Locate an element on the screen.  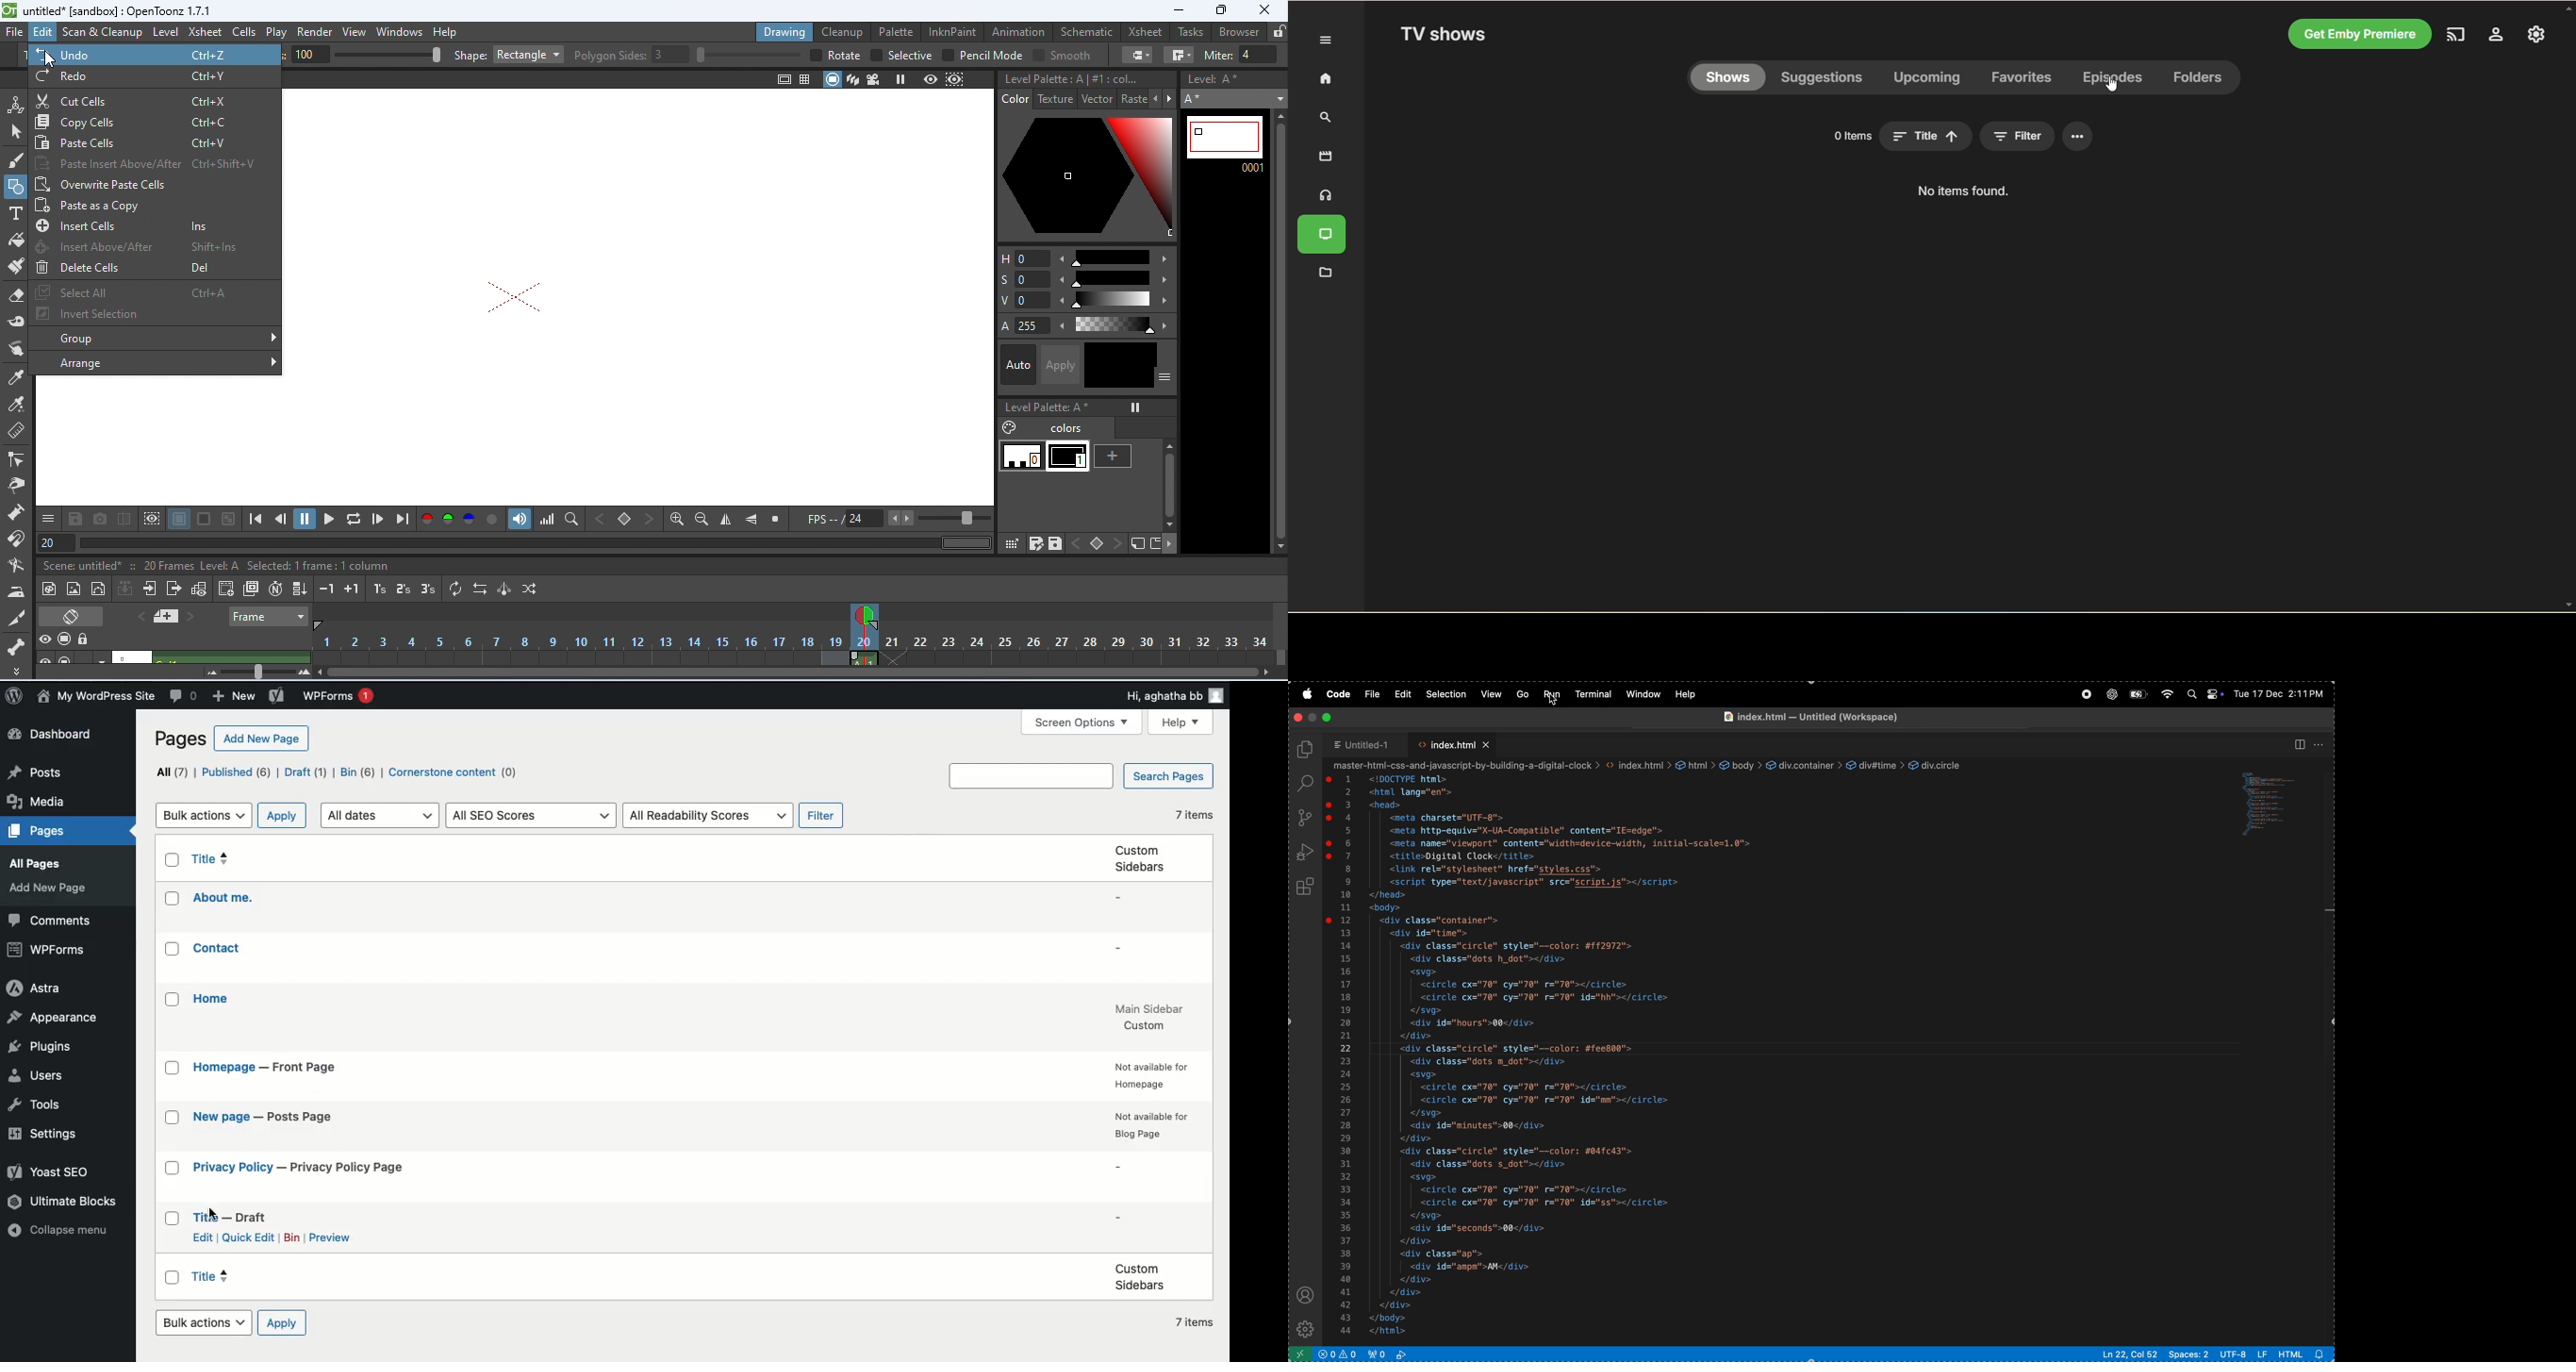
xsheet is located at coordinates (1146, 32).